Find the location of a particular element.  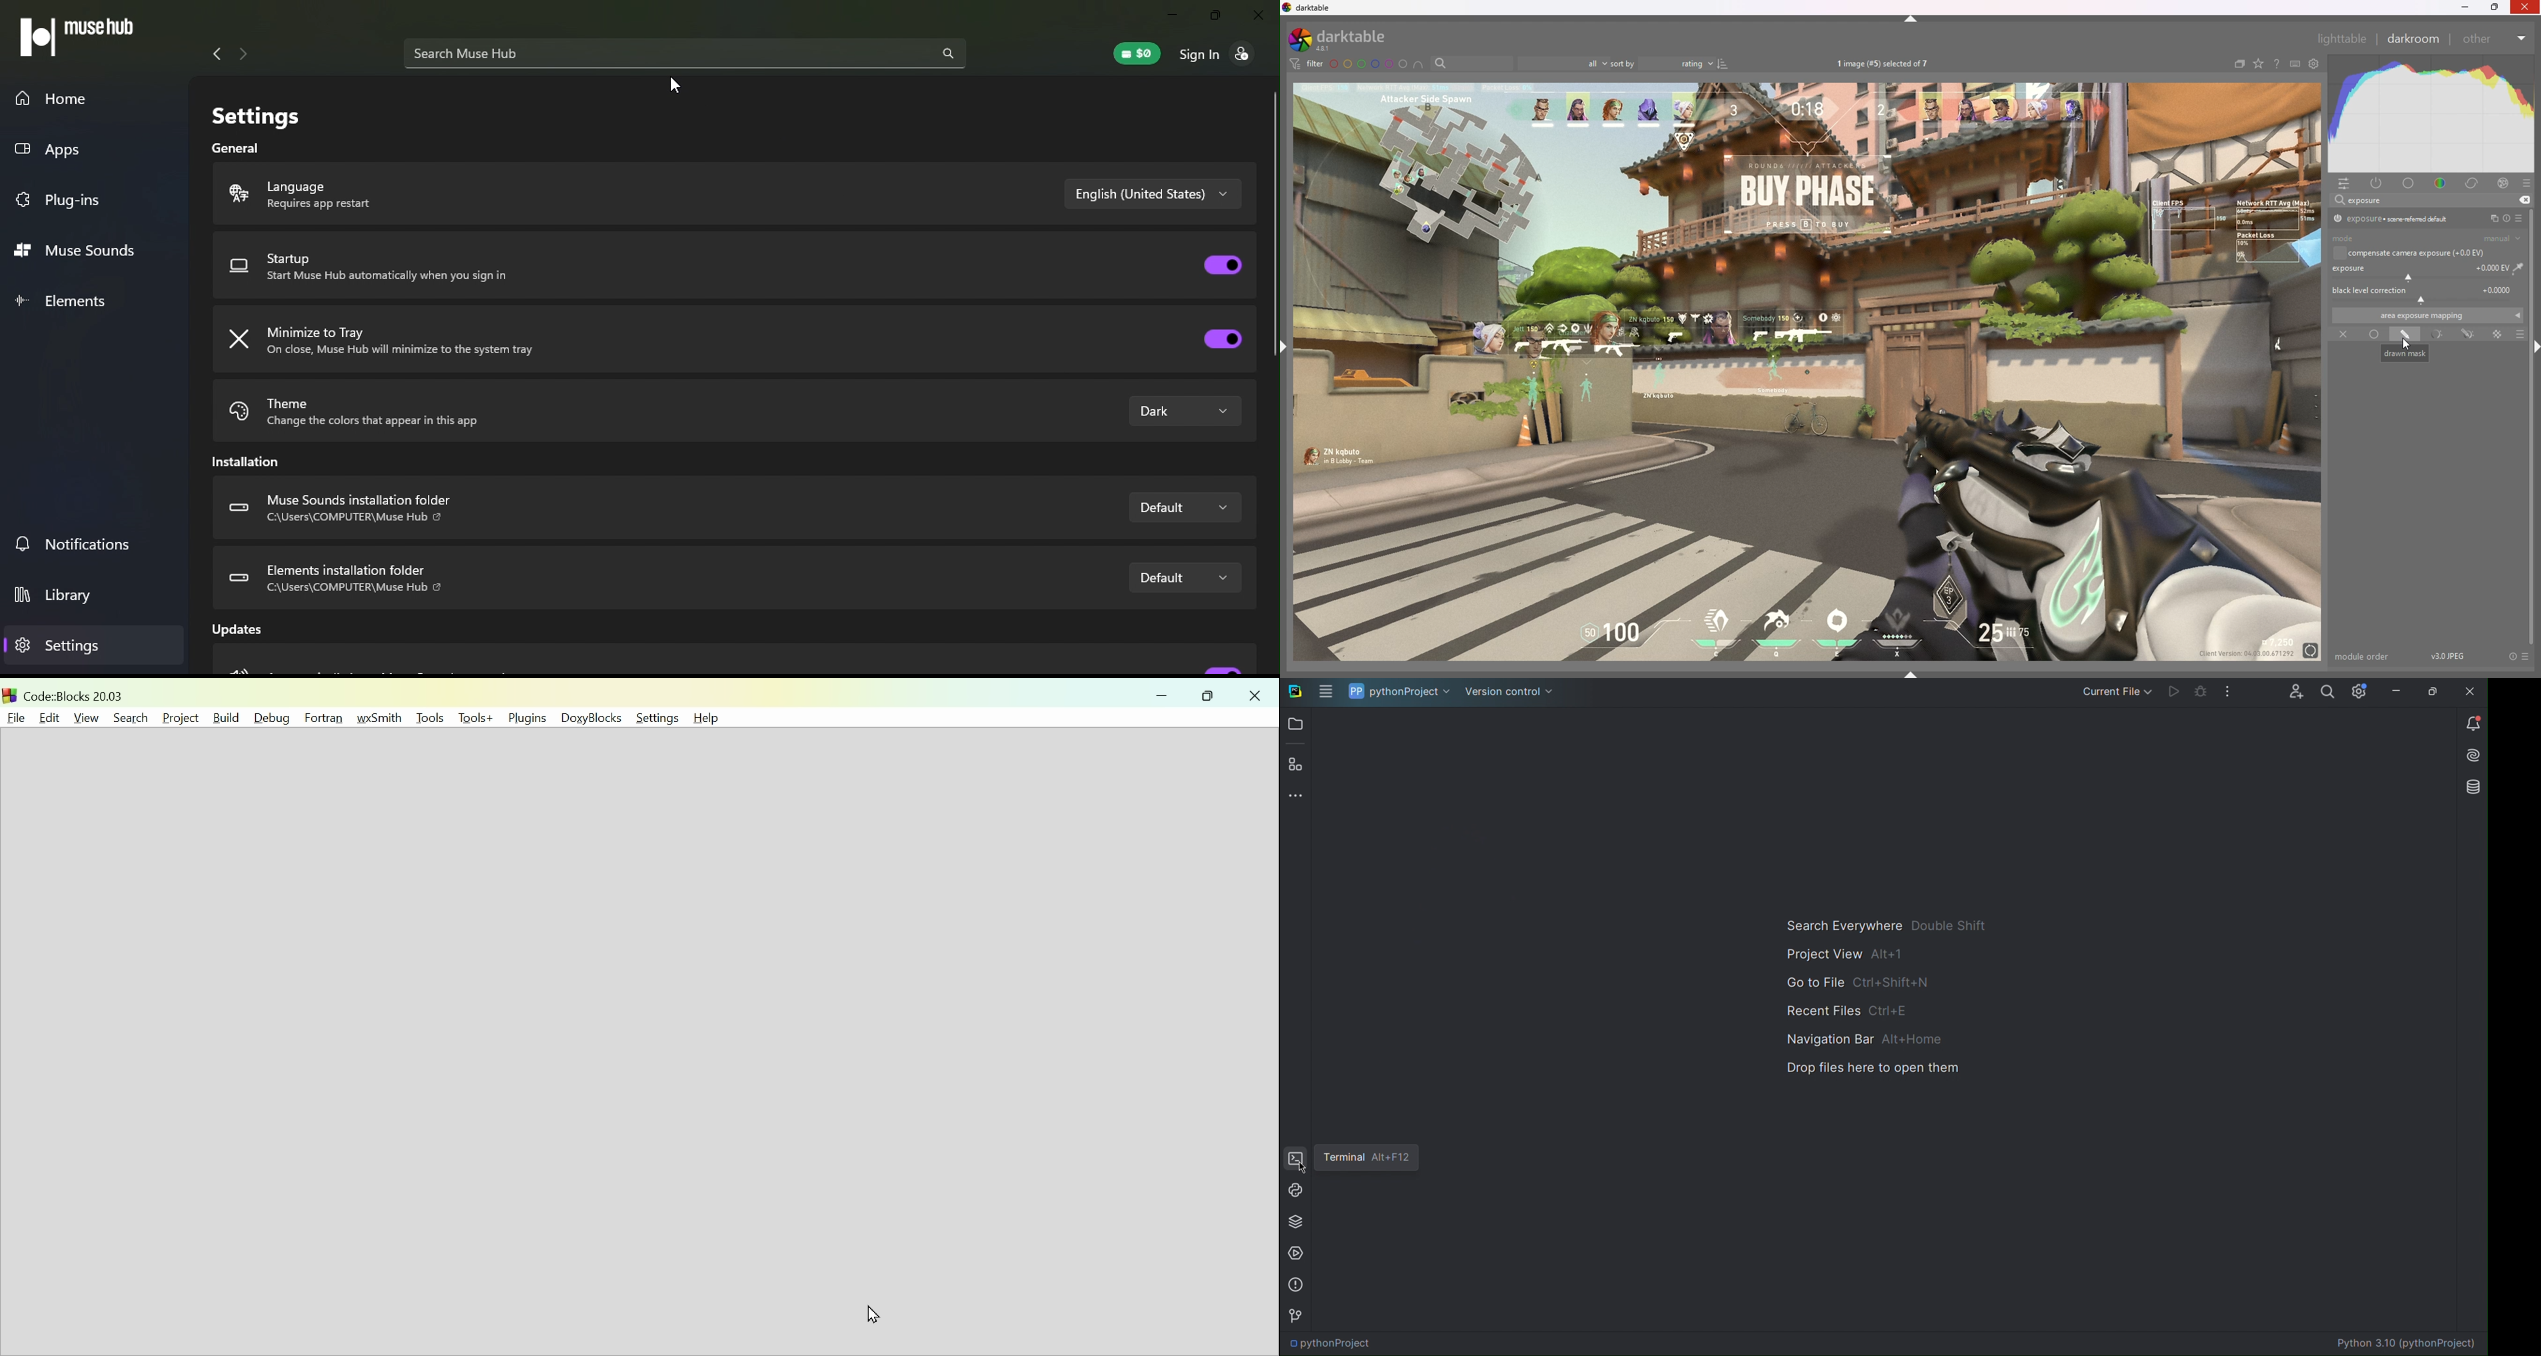

active module is located at coordinates (2378, 184).